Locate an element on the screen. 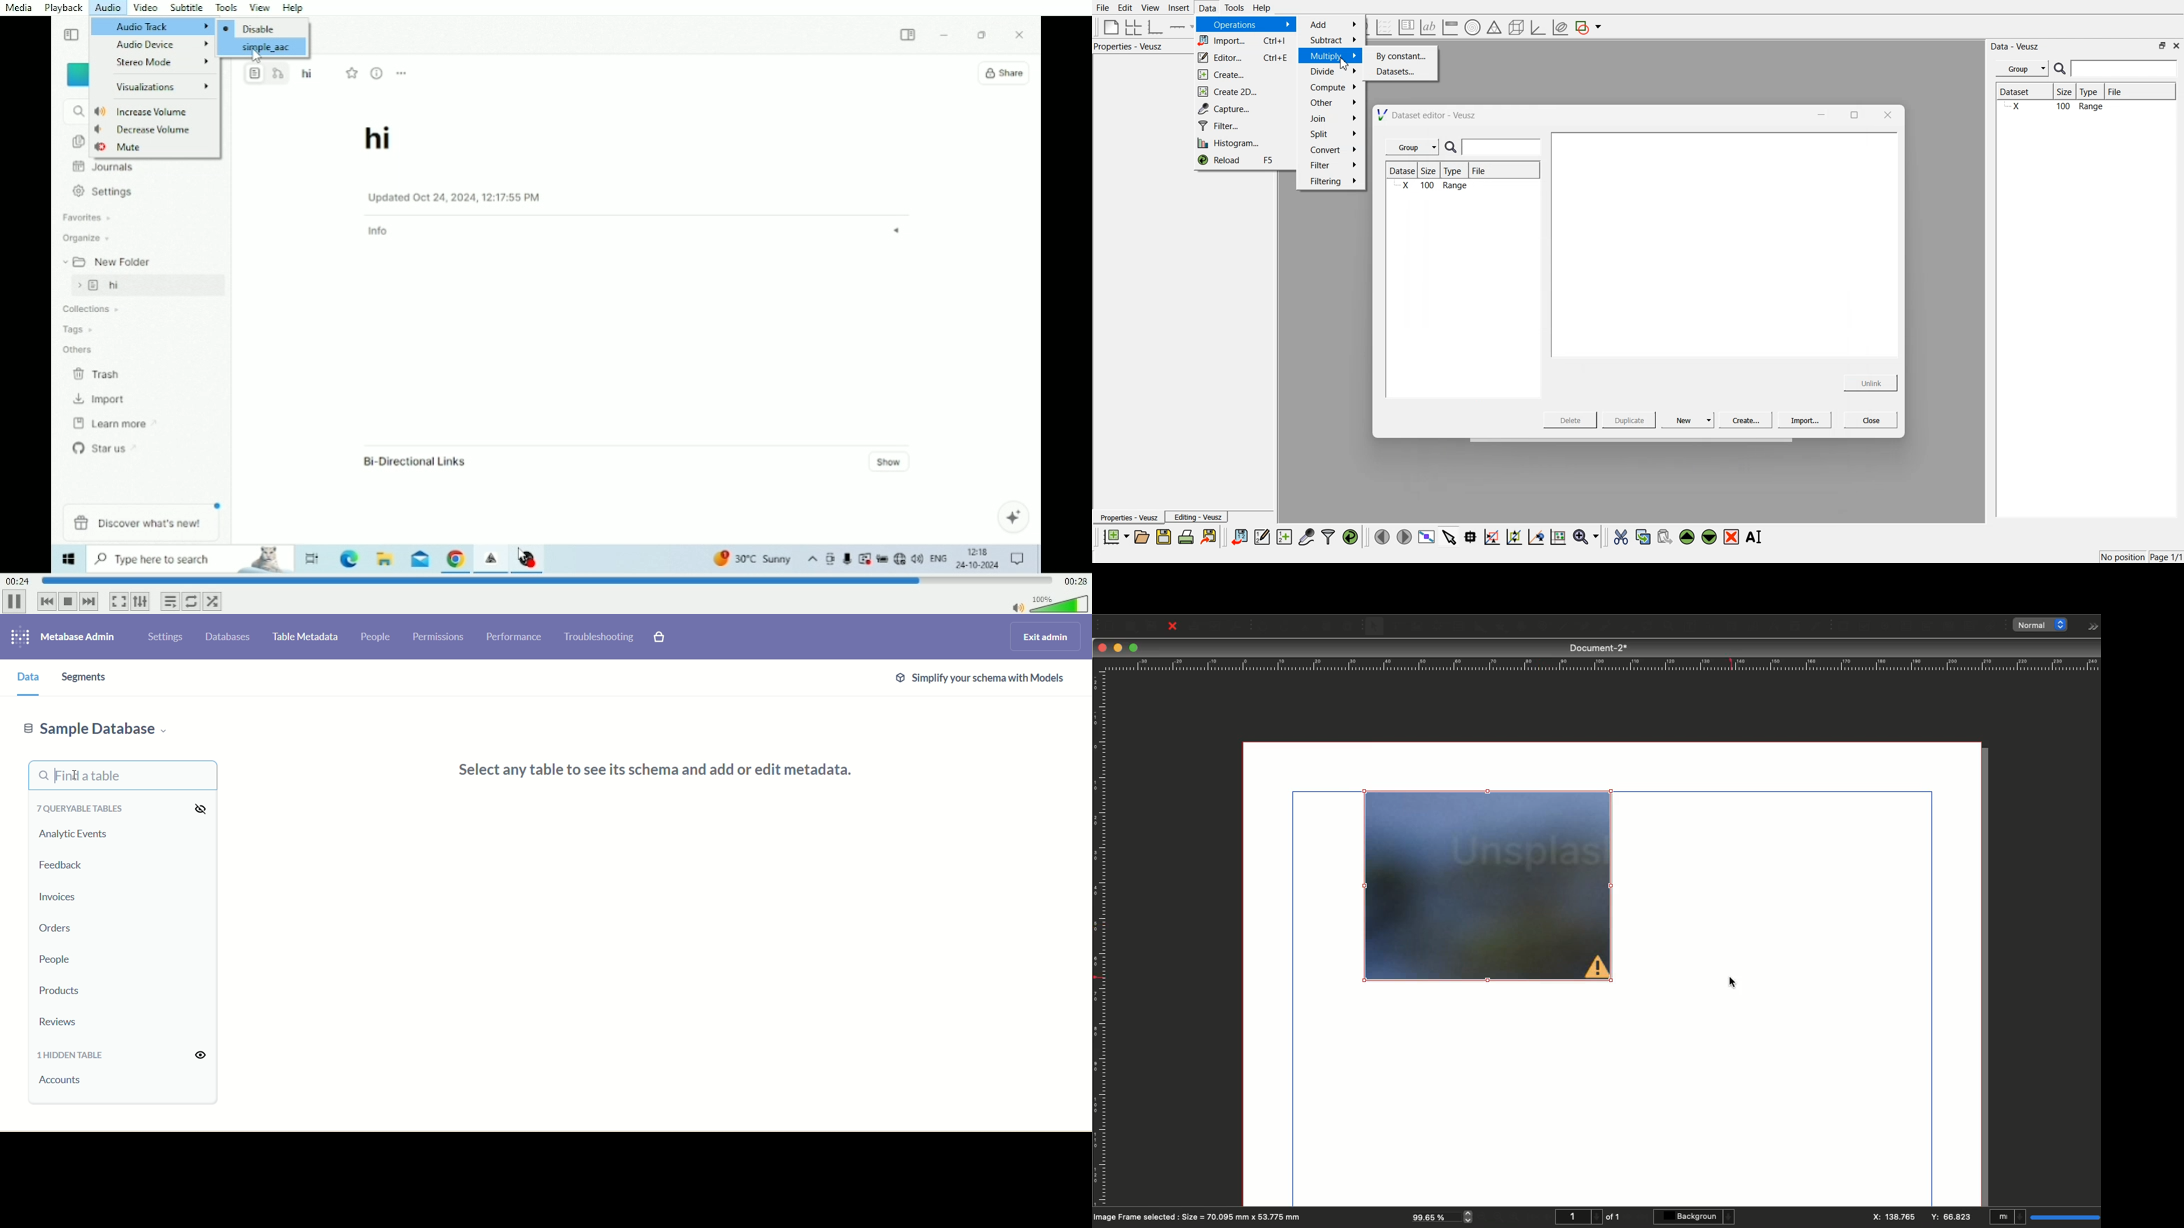  PDF list box is located at coordinates (1949, 627).